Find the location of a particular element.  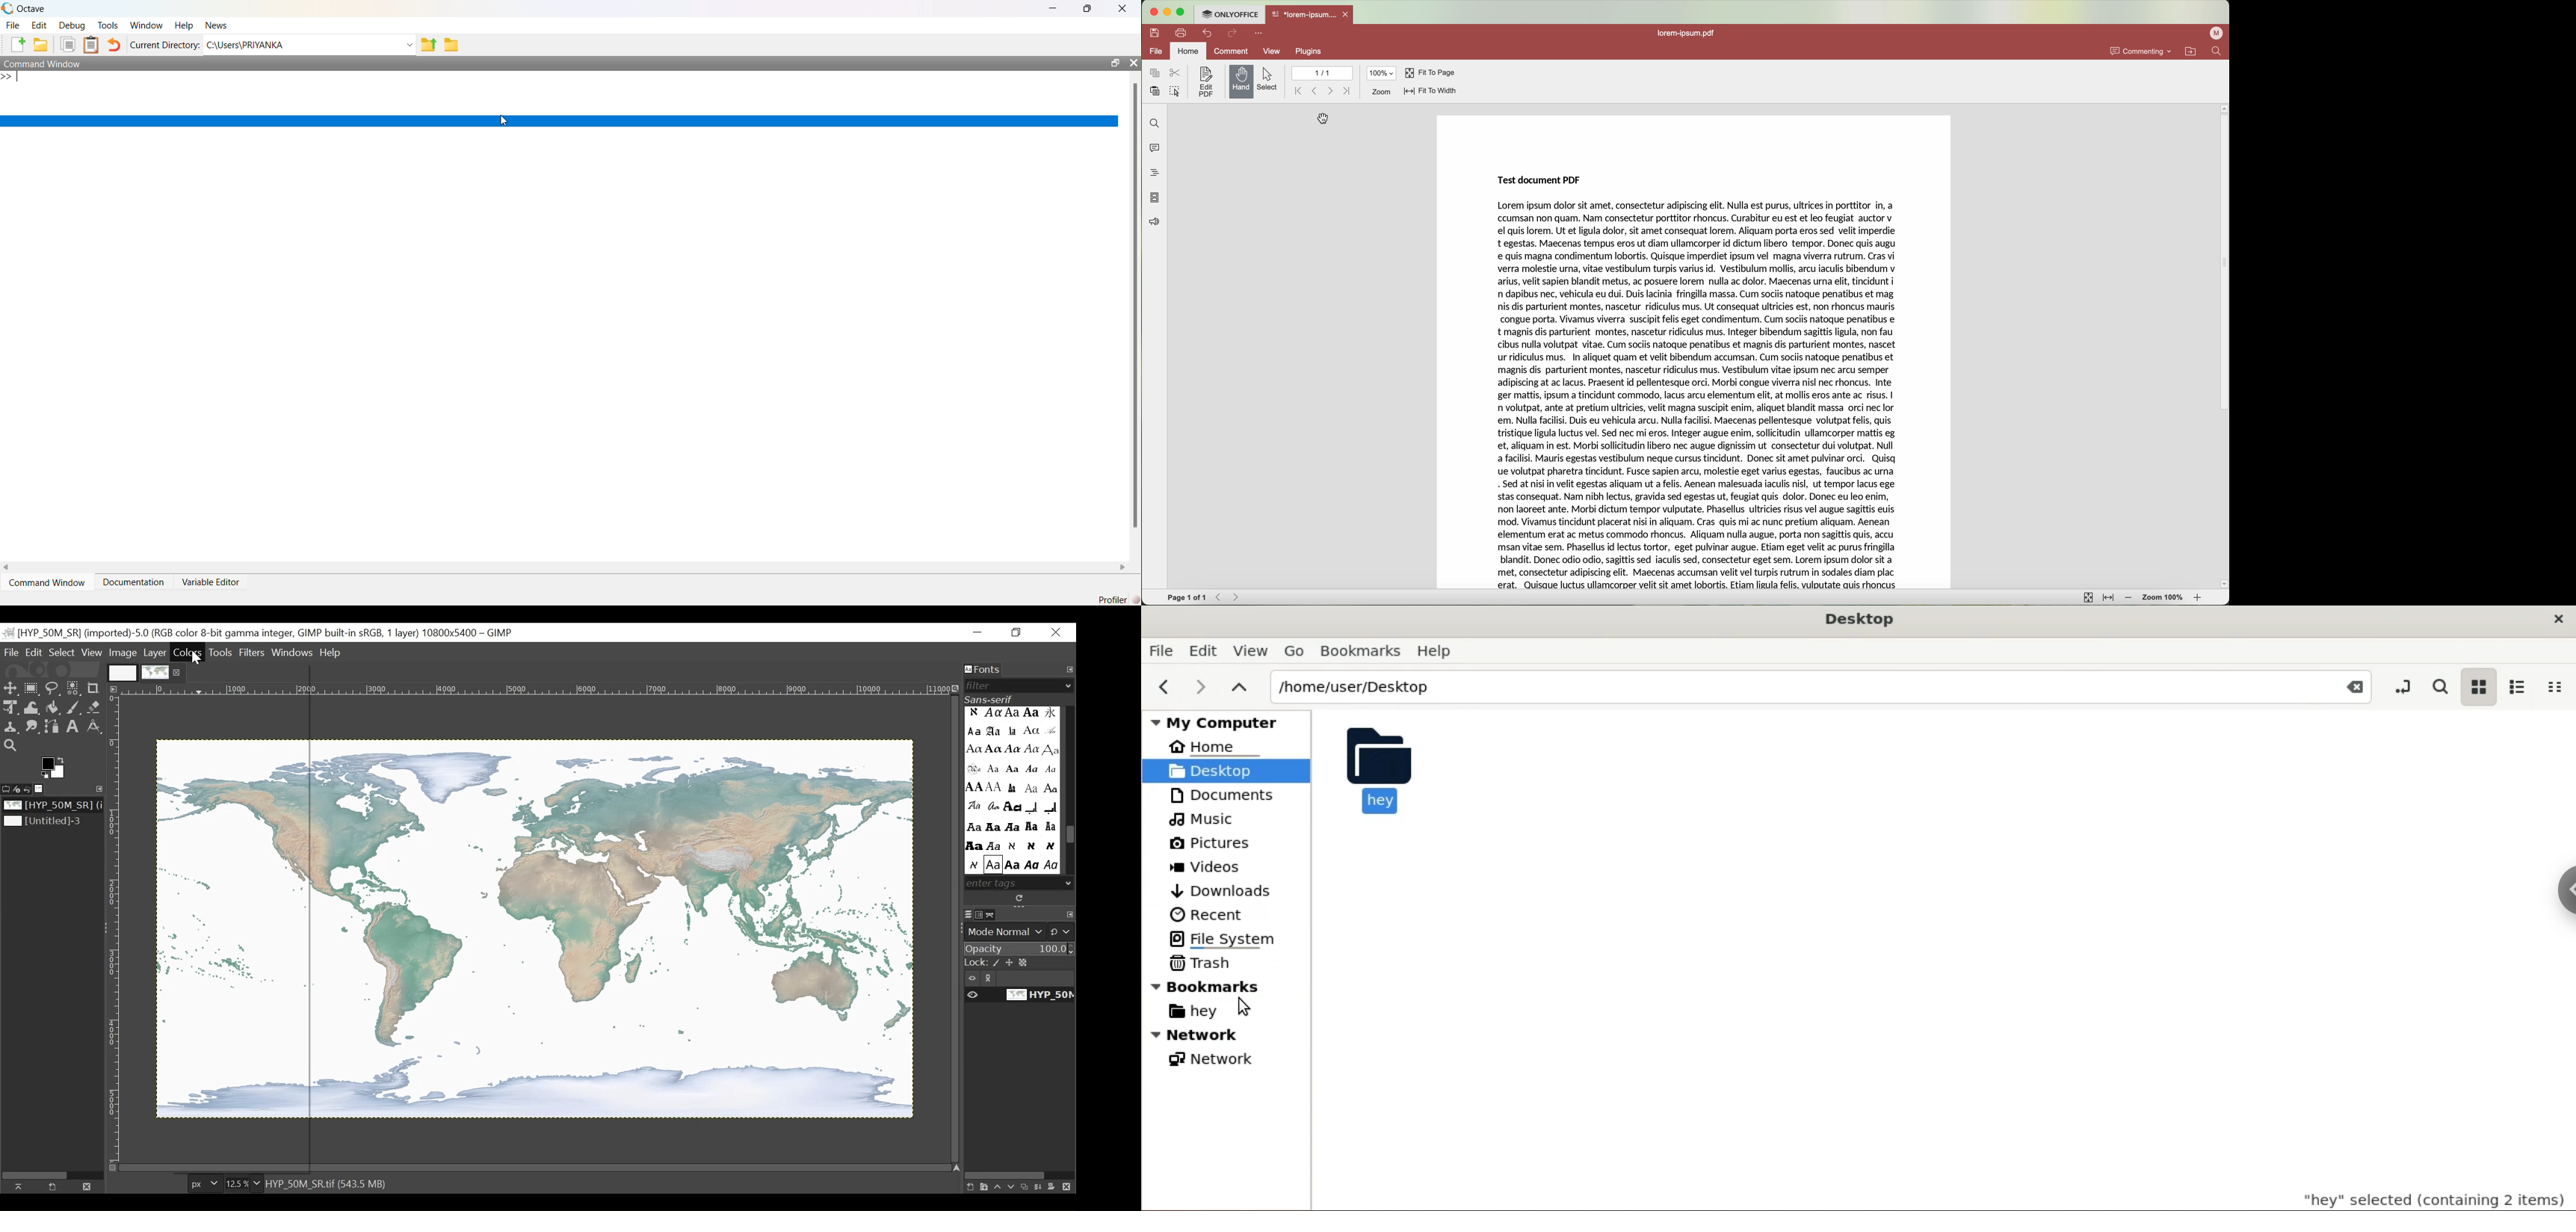

Image Display is located at coordinates (145, 672).